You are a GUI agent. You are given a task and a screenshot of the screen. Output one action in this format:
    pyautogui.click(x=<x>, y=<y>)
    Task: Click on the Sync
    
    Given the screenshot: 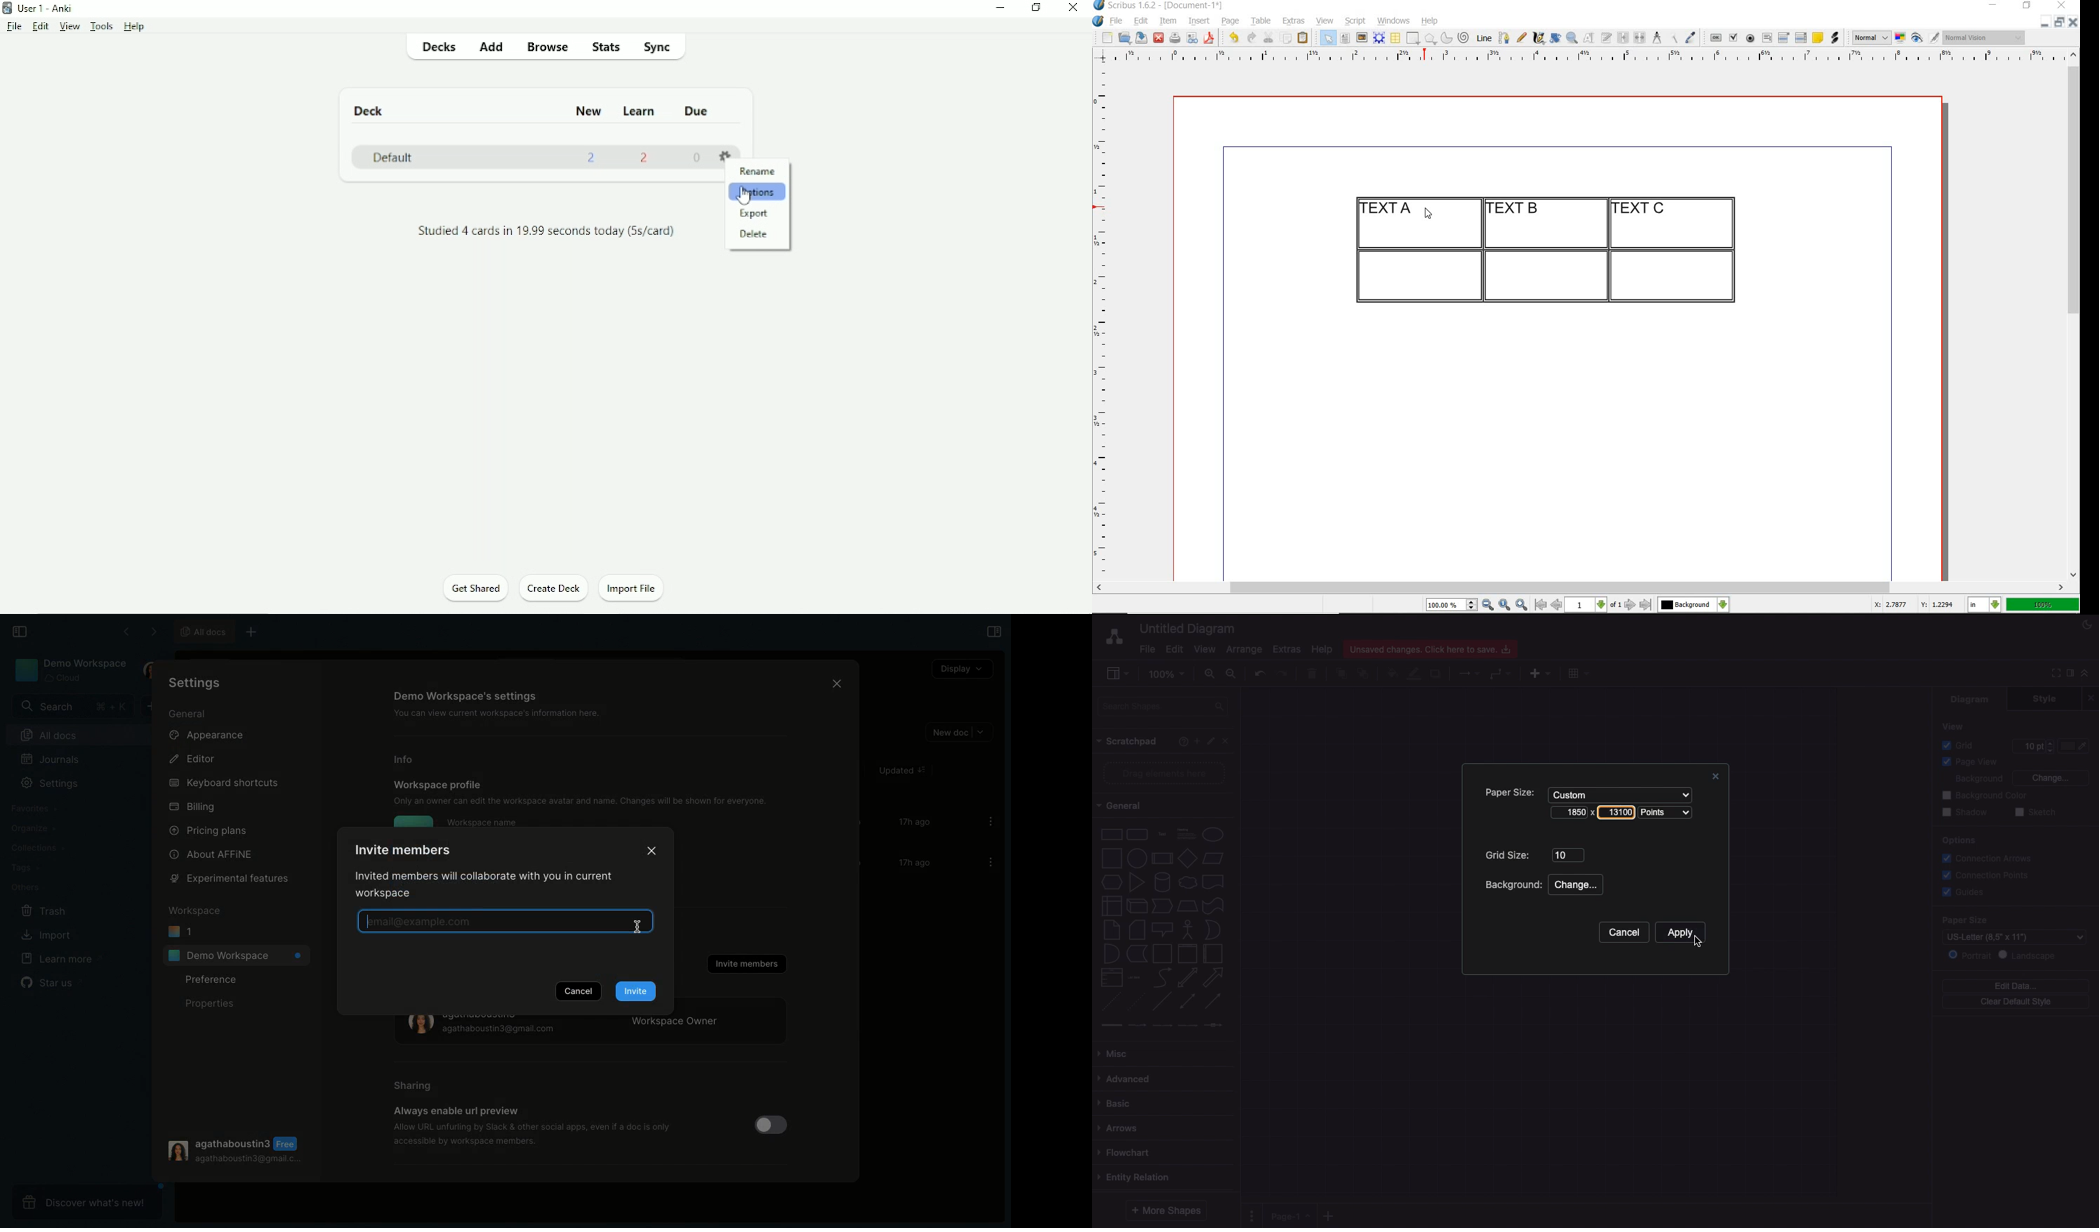 What is the action you would take?
    pyautogui.click(x=661, y=47)
    